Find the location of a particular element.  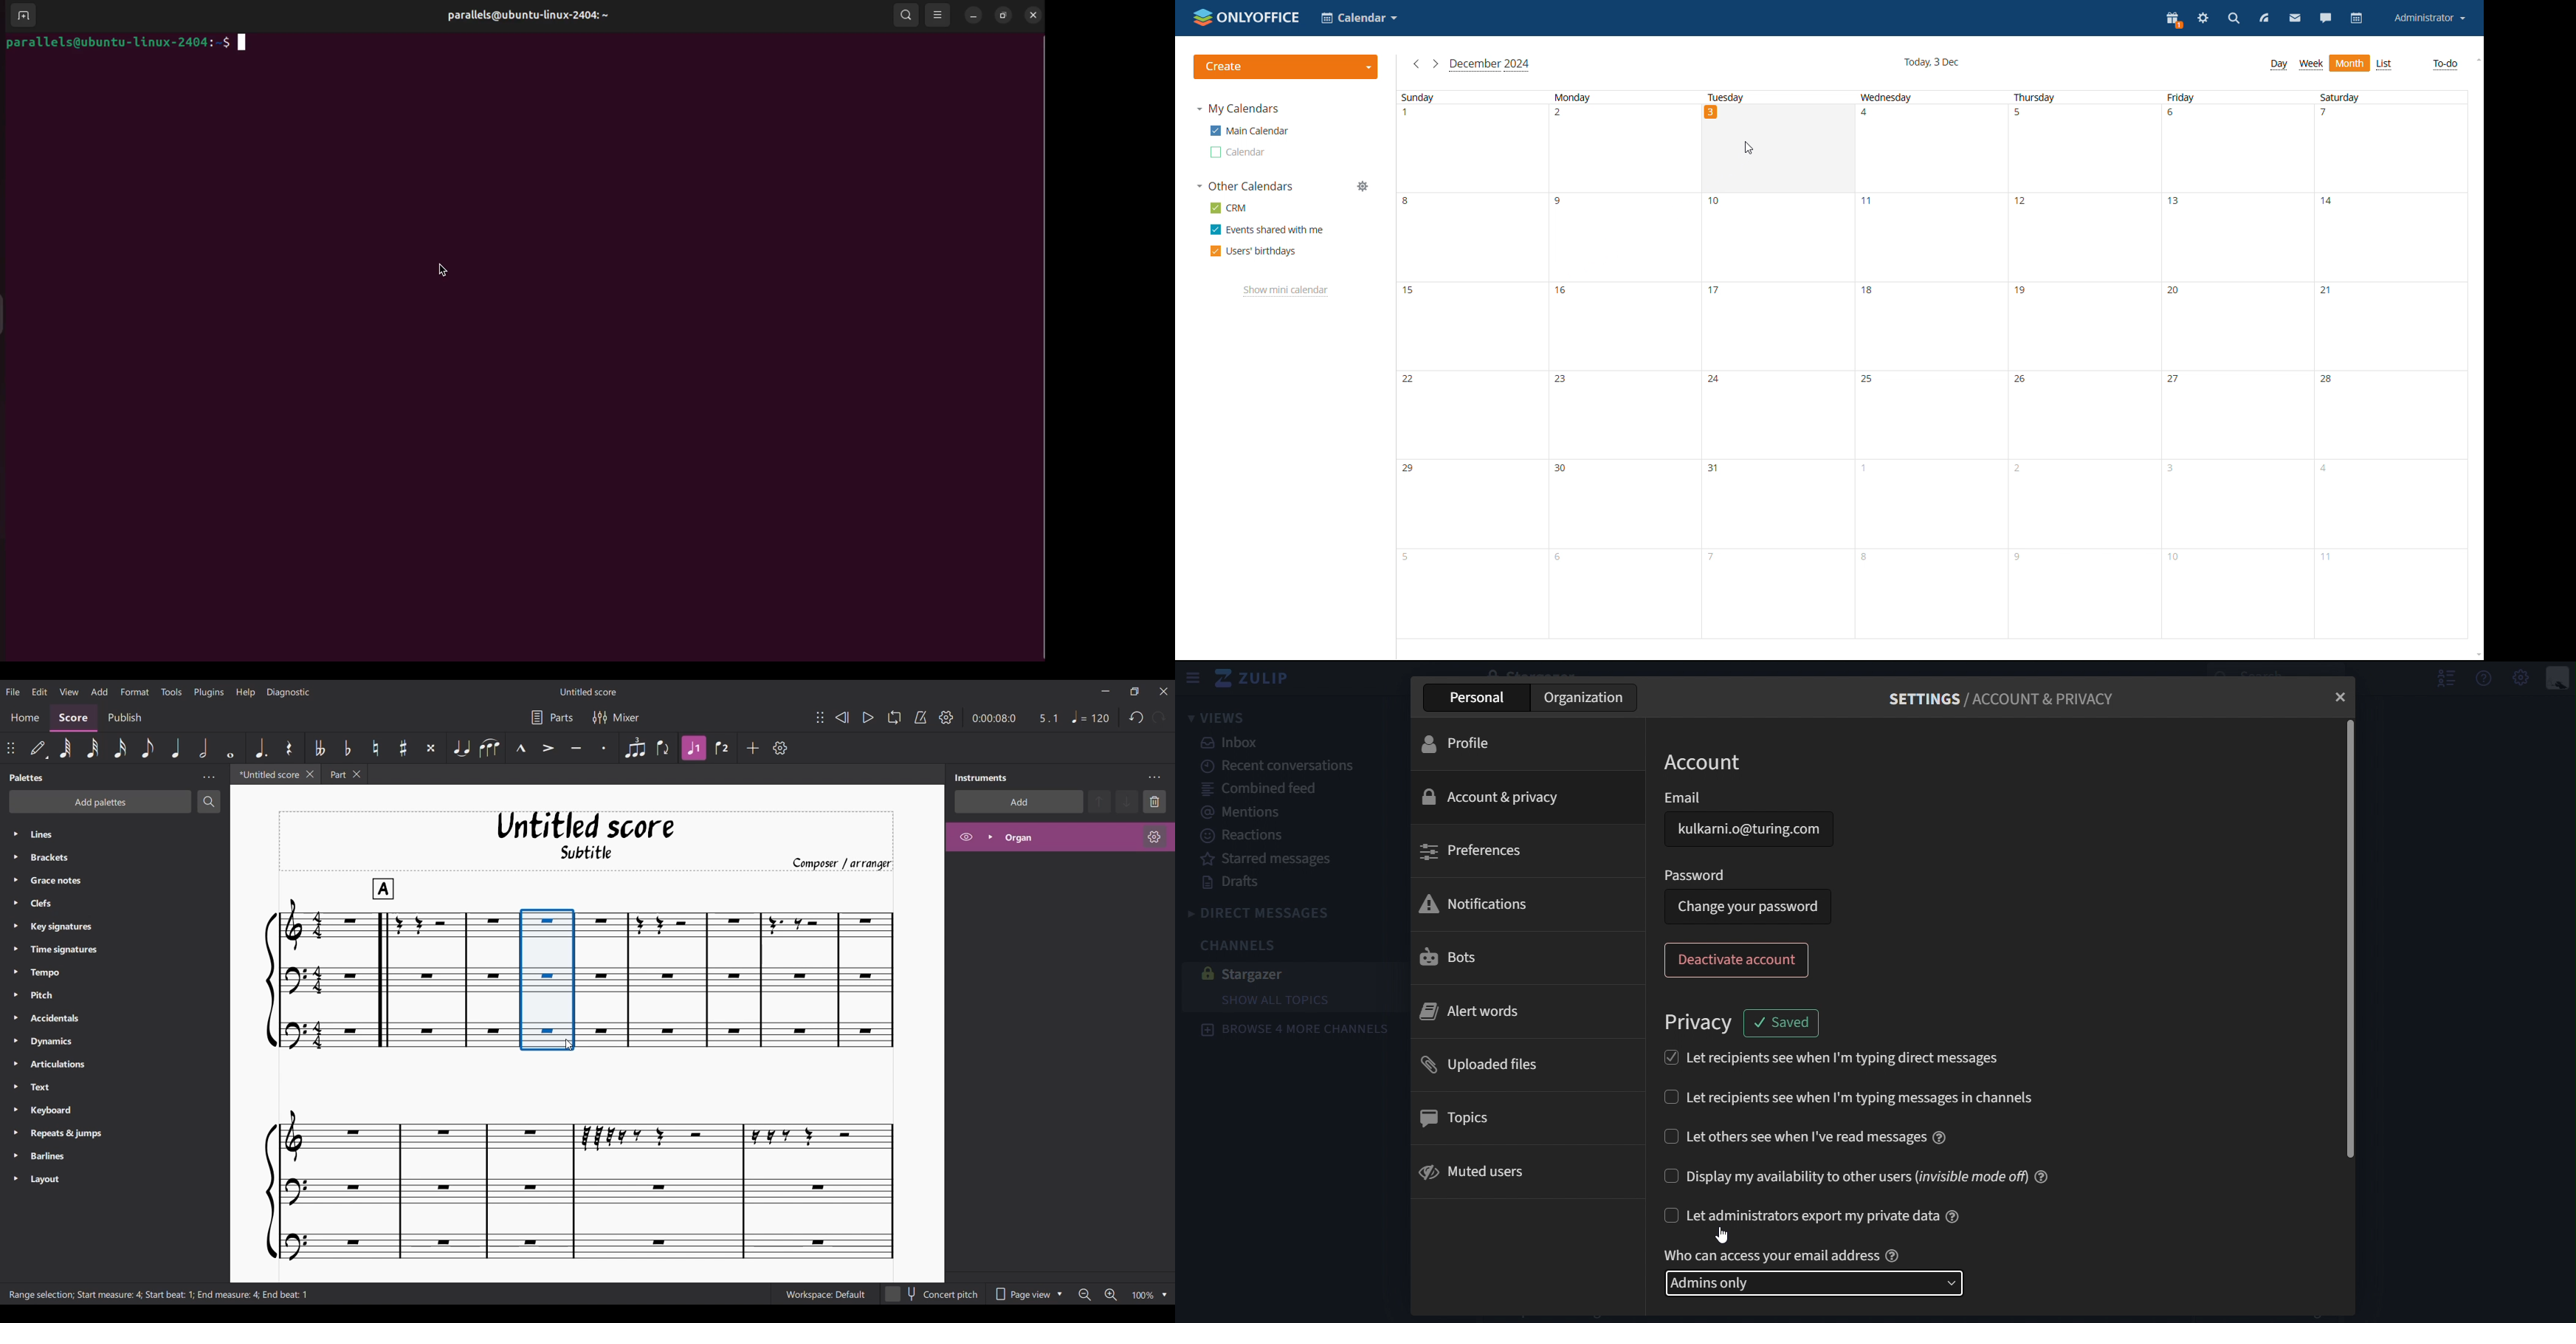

Slur is located at coordinates (490, 748).